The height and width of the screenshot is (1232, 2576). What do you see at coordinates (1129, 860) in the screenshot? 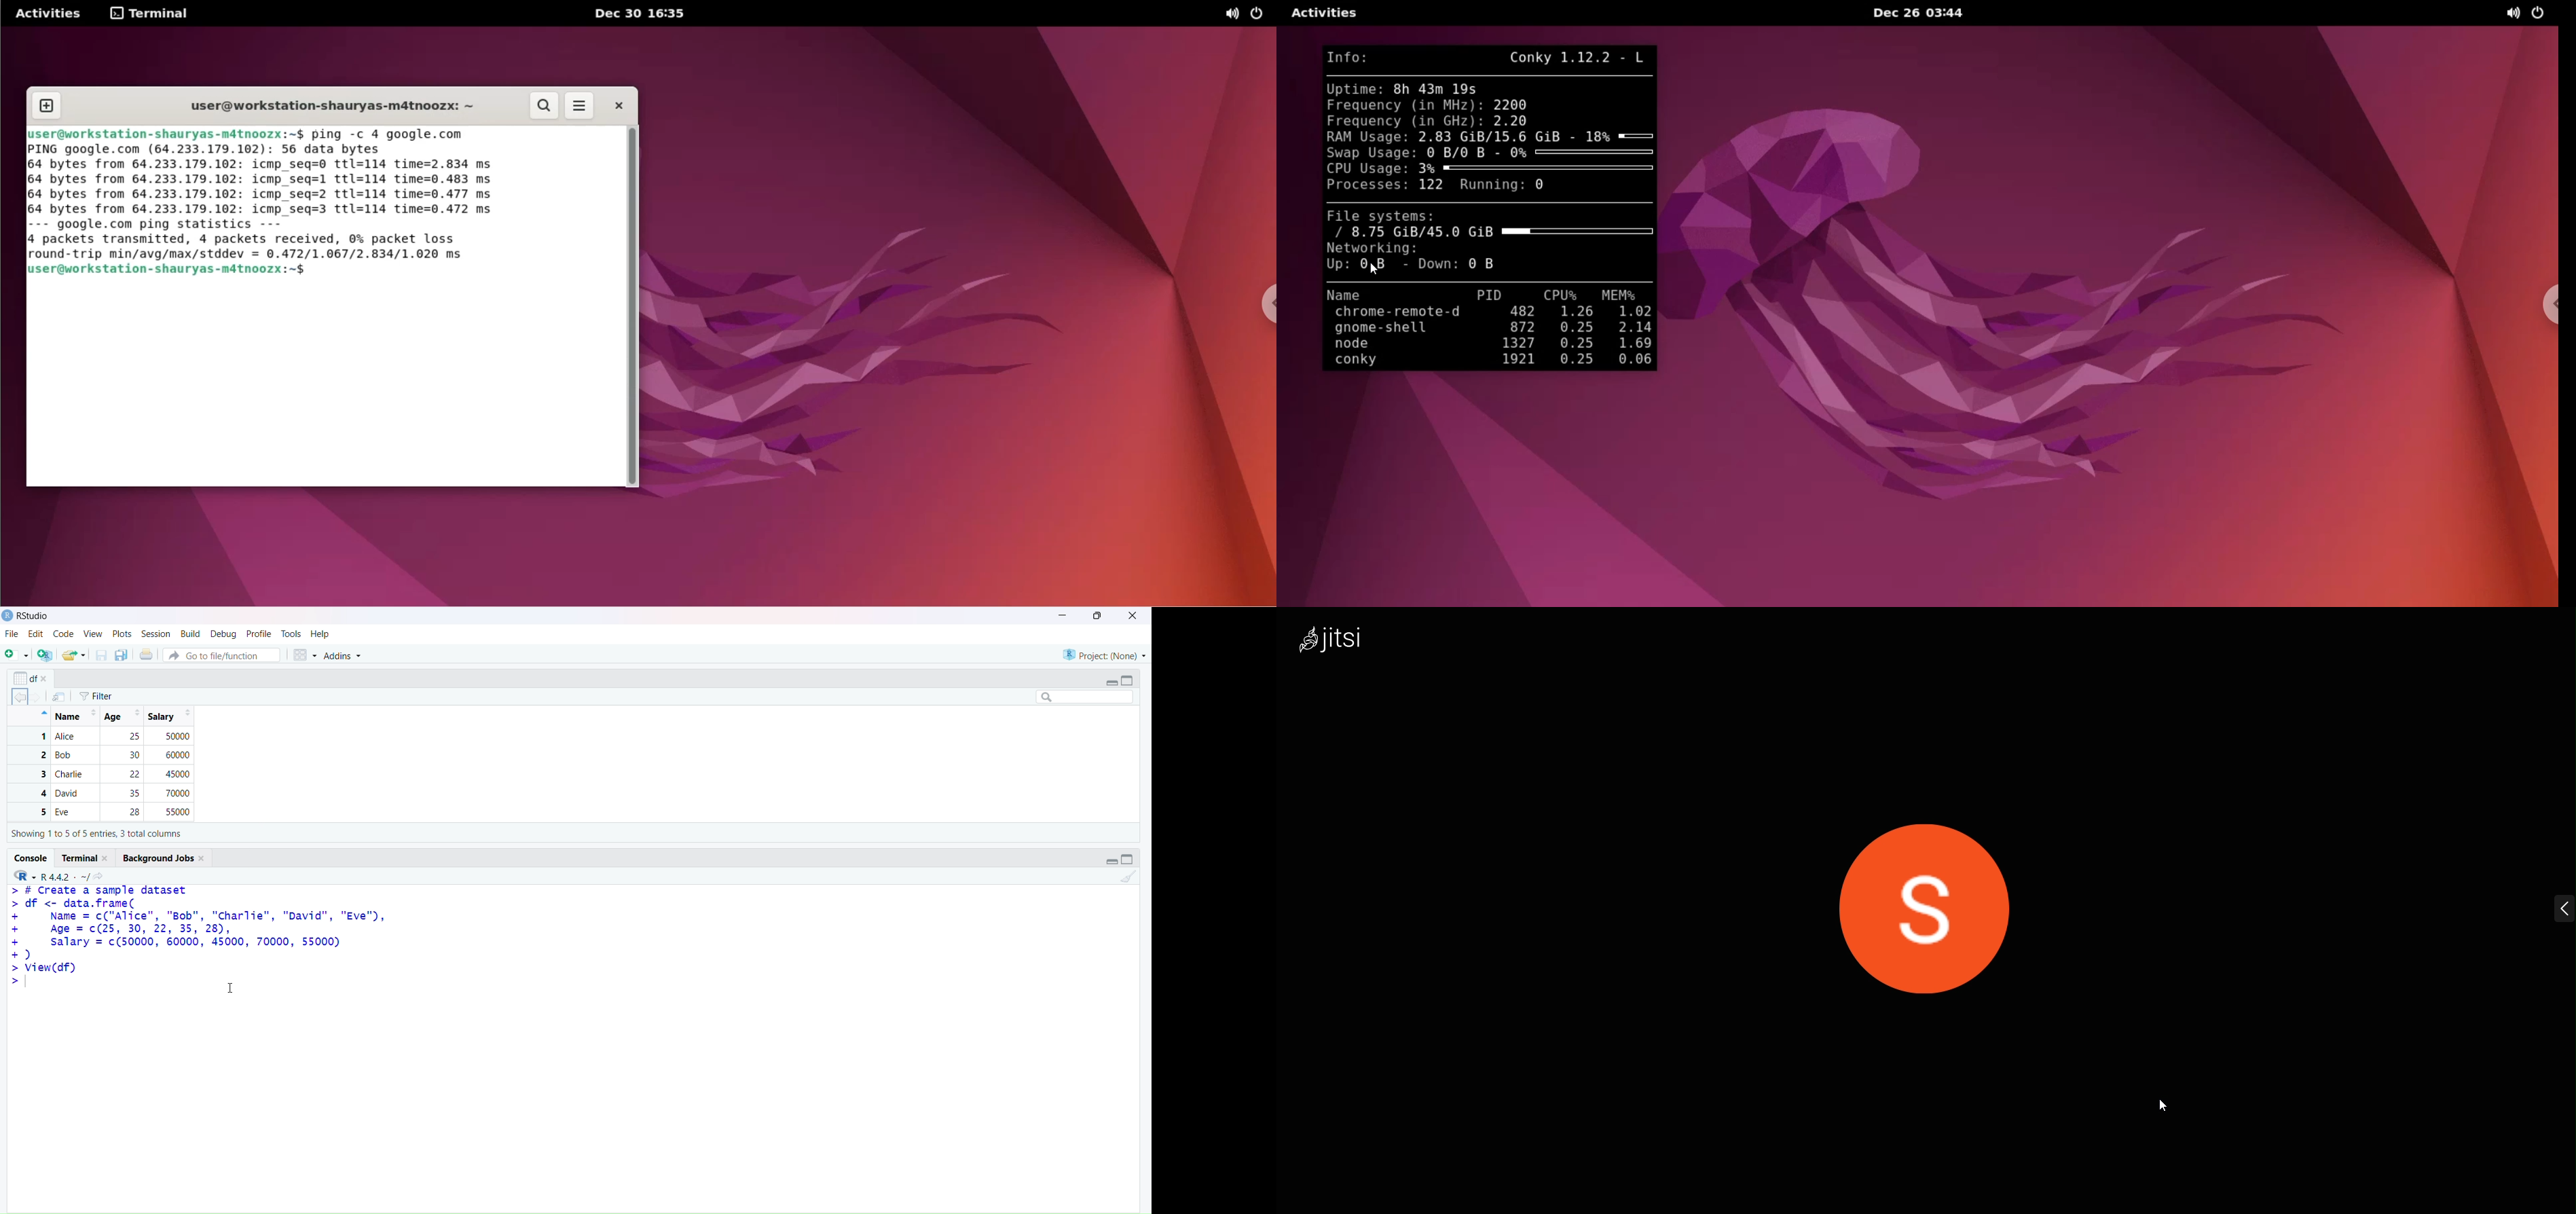
I see `collapse` at bounding box center [1129, 860].